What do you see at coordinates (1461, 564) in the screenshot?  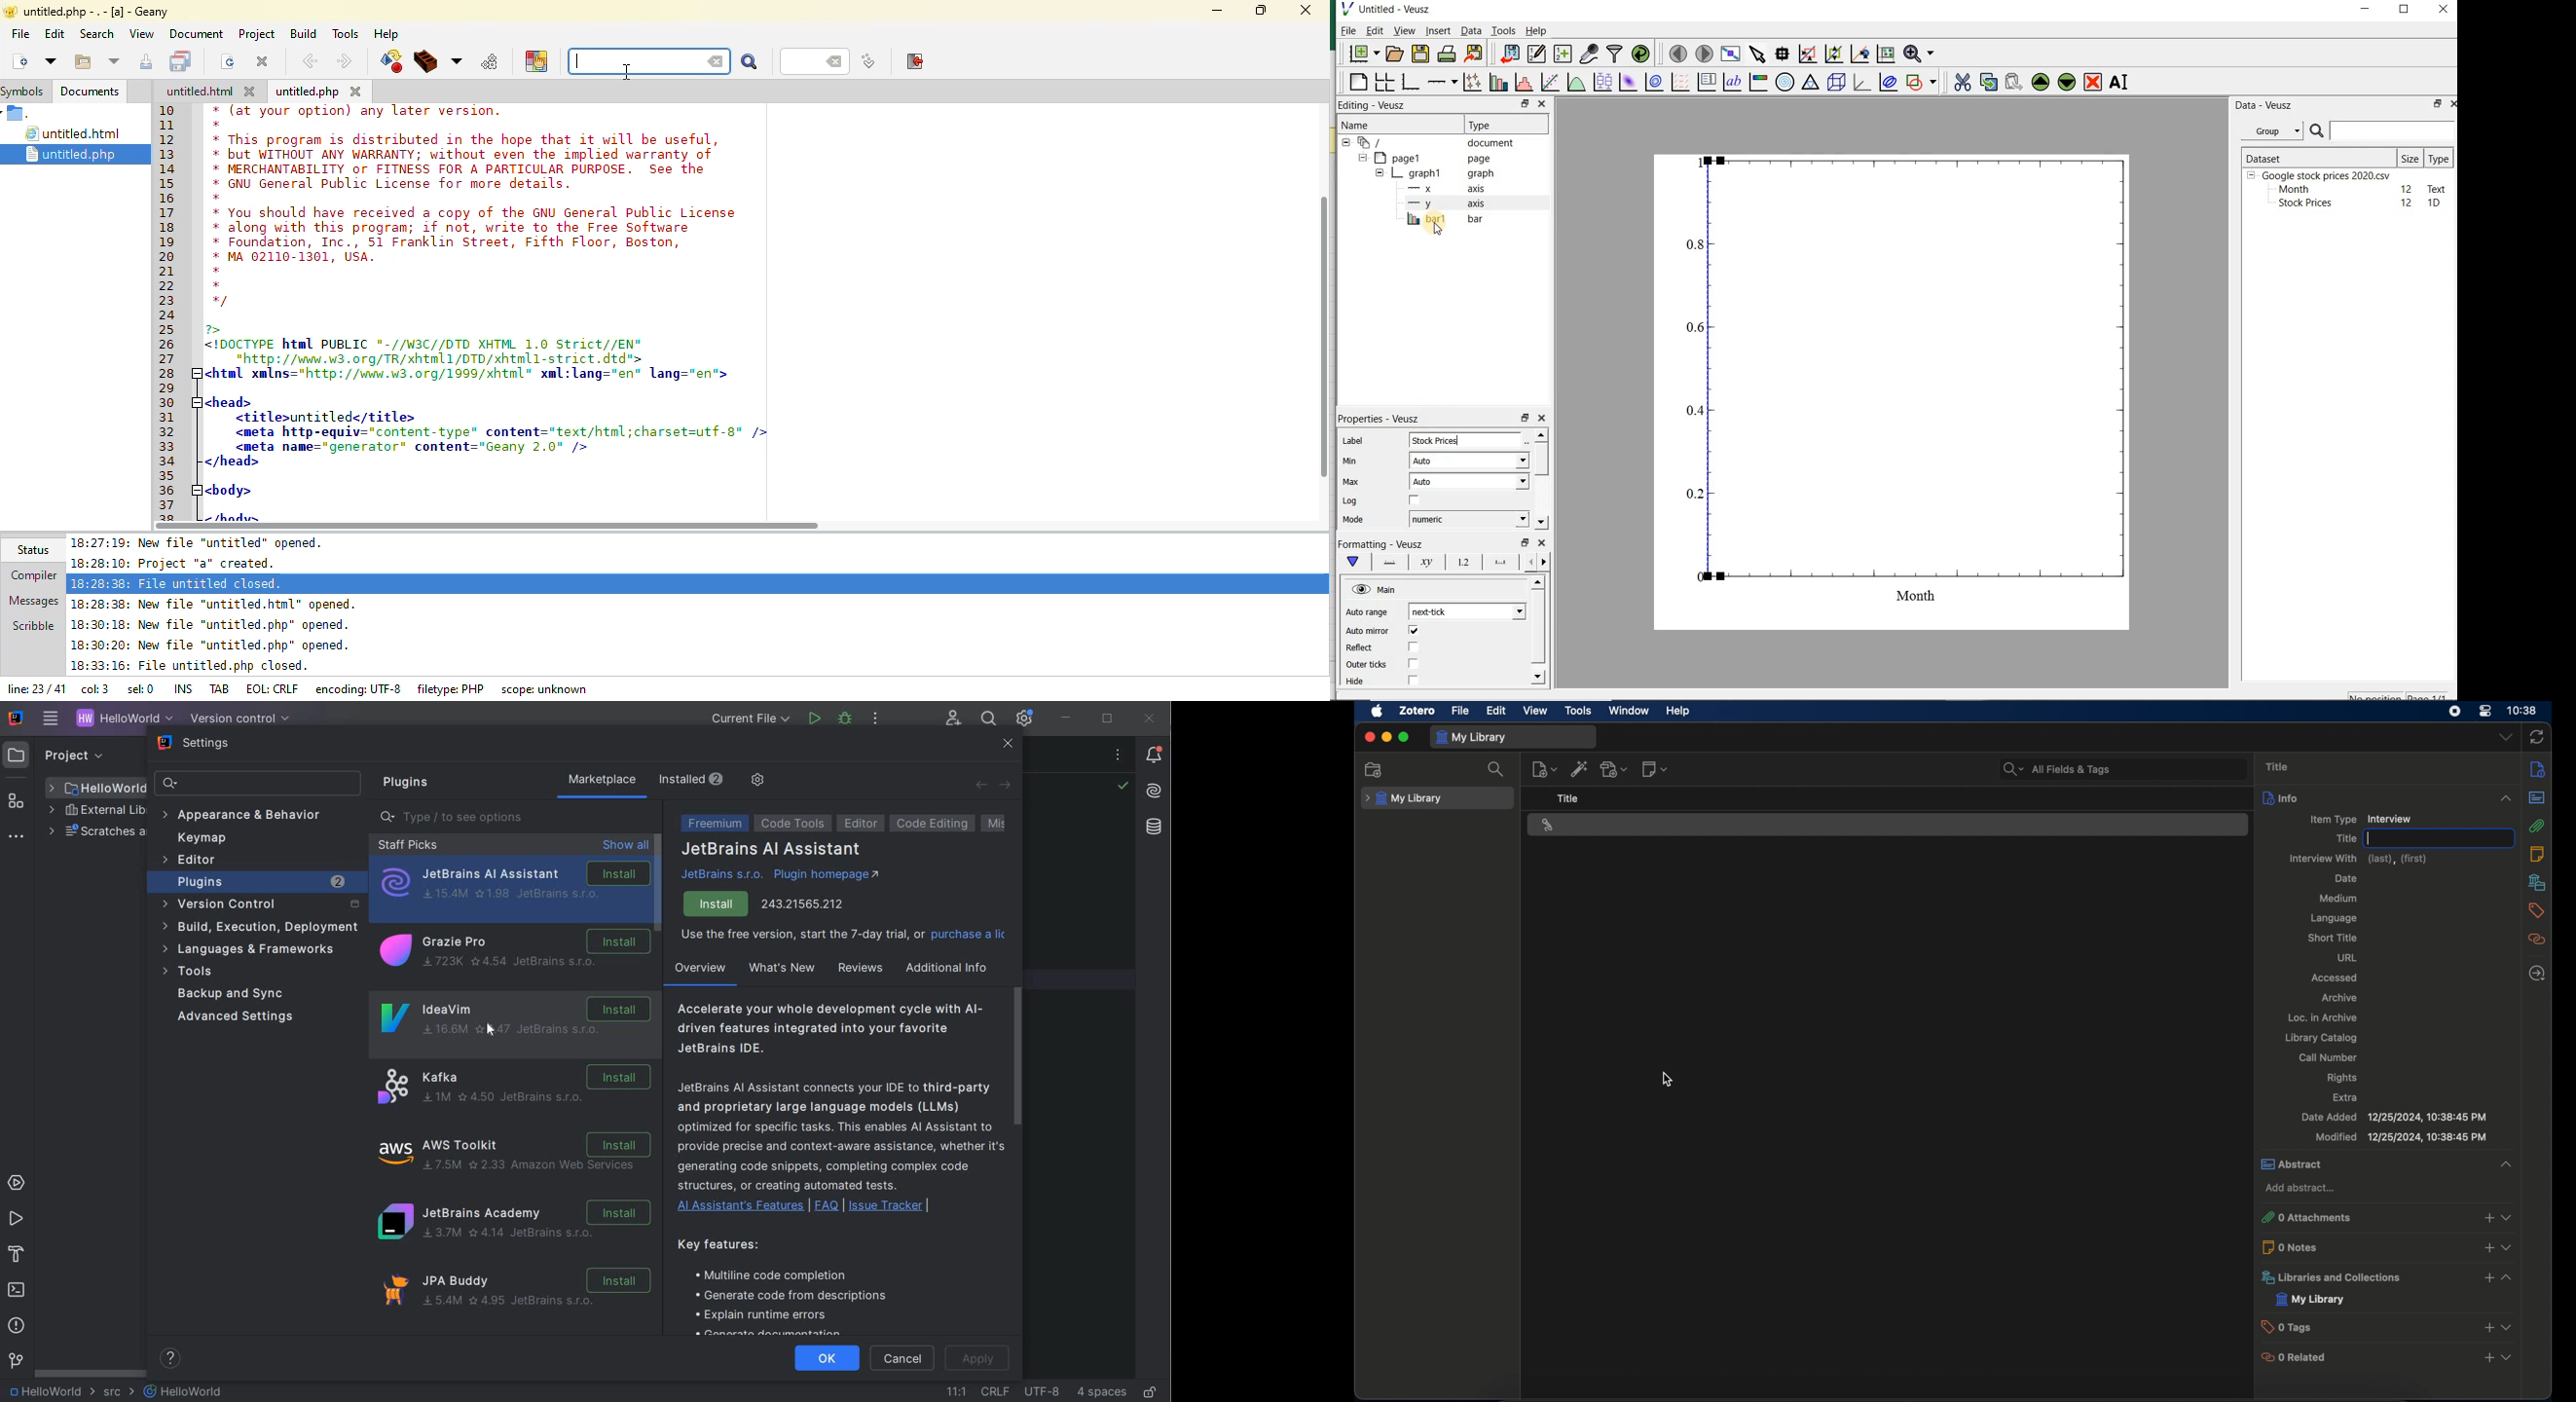 I see `tick labels` at bounding box center [1461, 564].